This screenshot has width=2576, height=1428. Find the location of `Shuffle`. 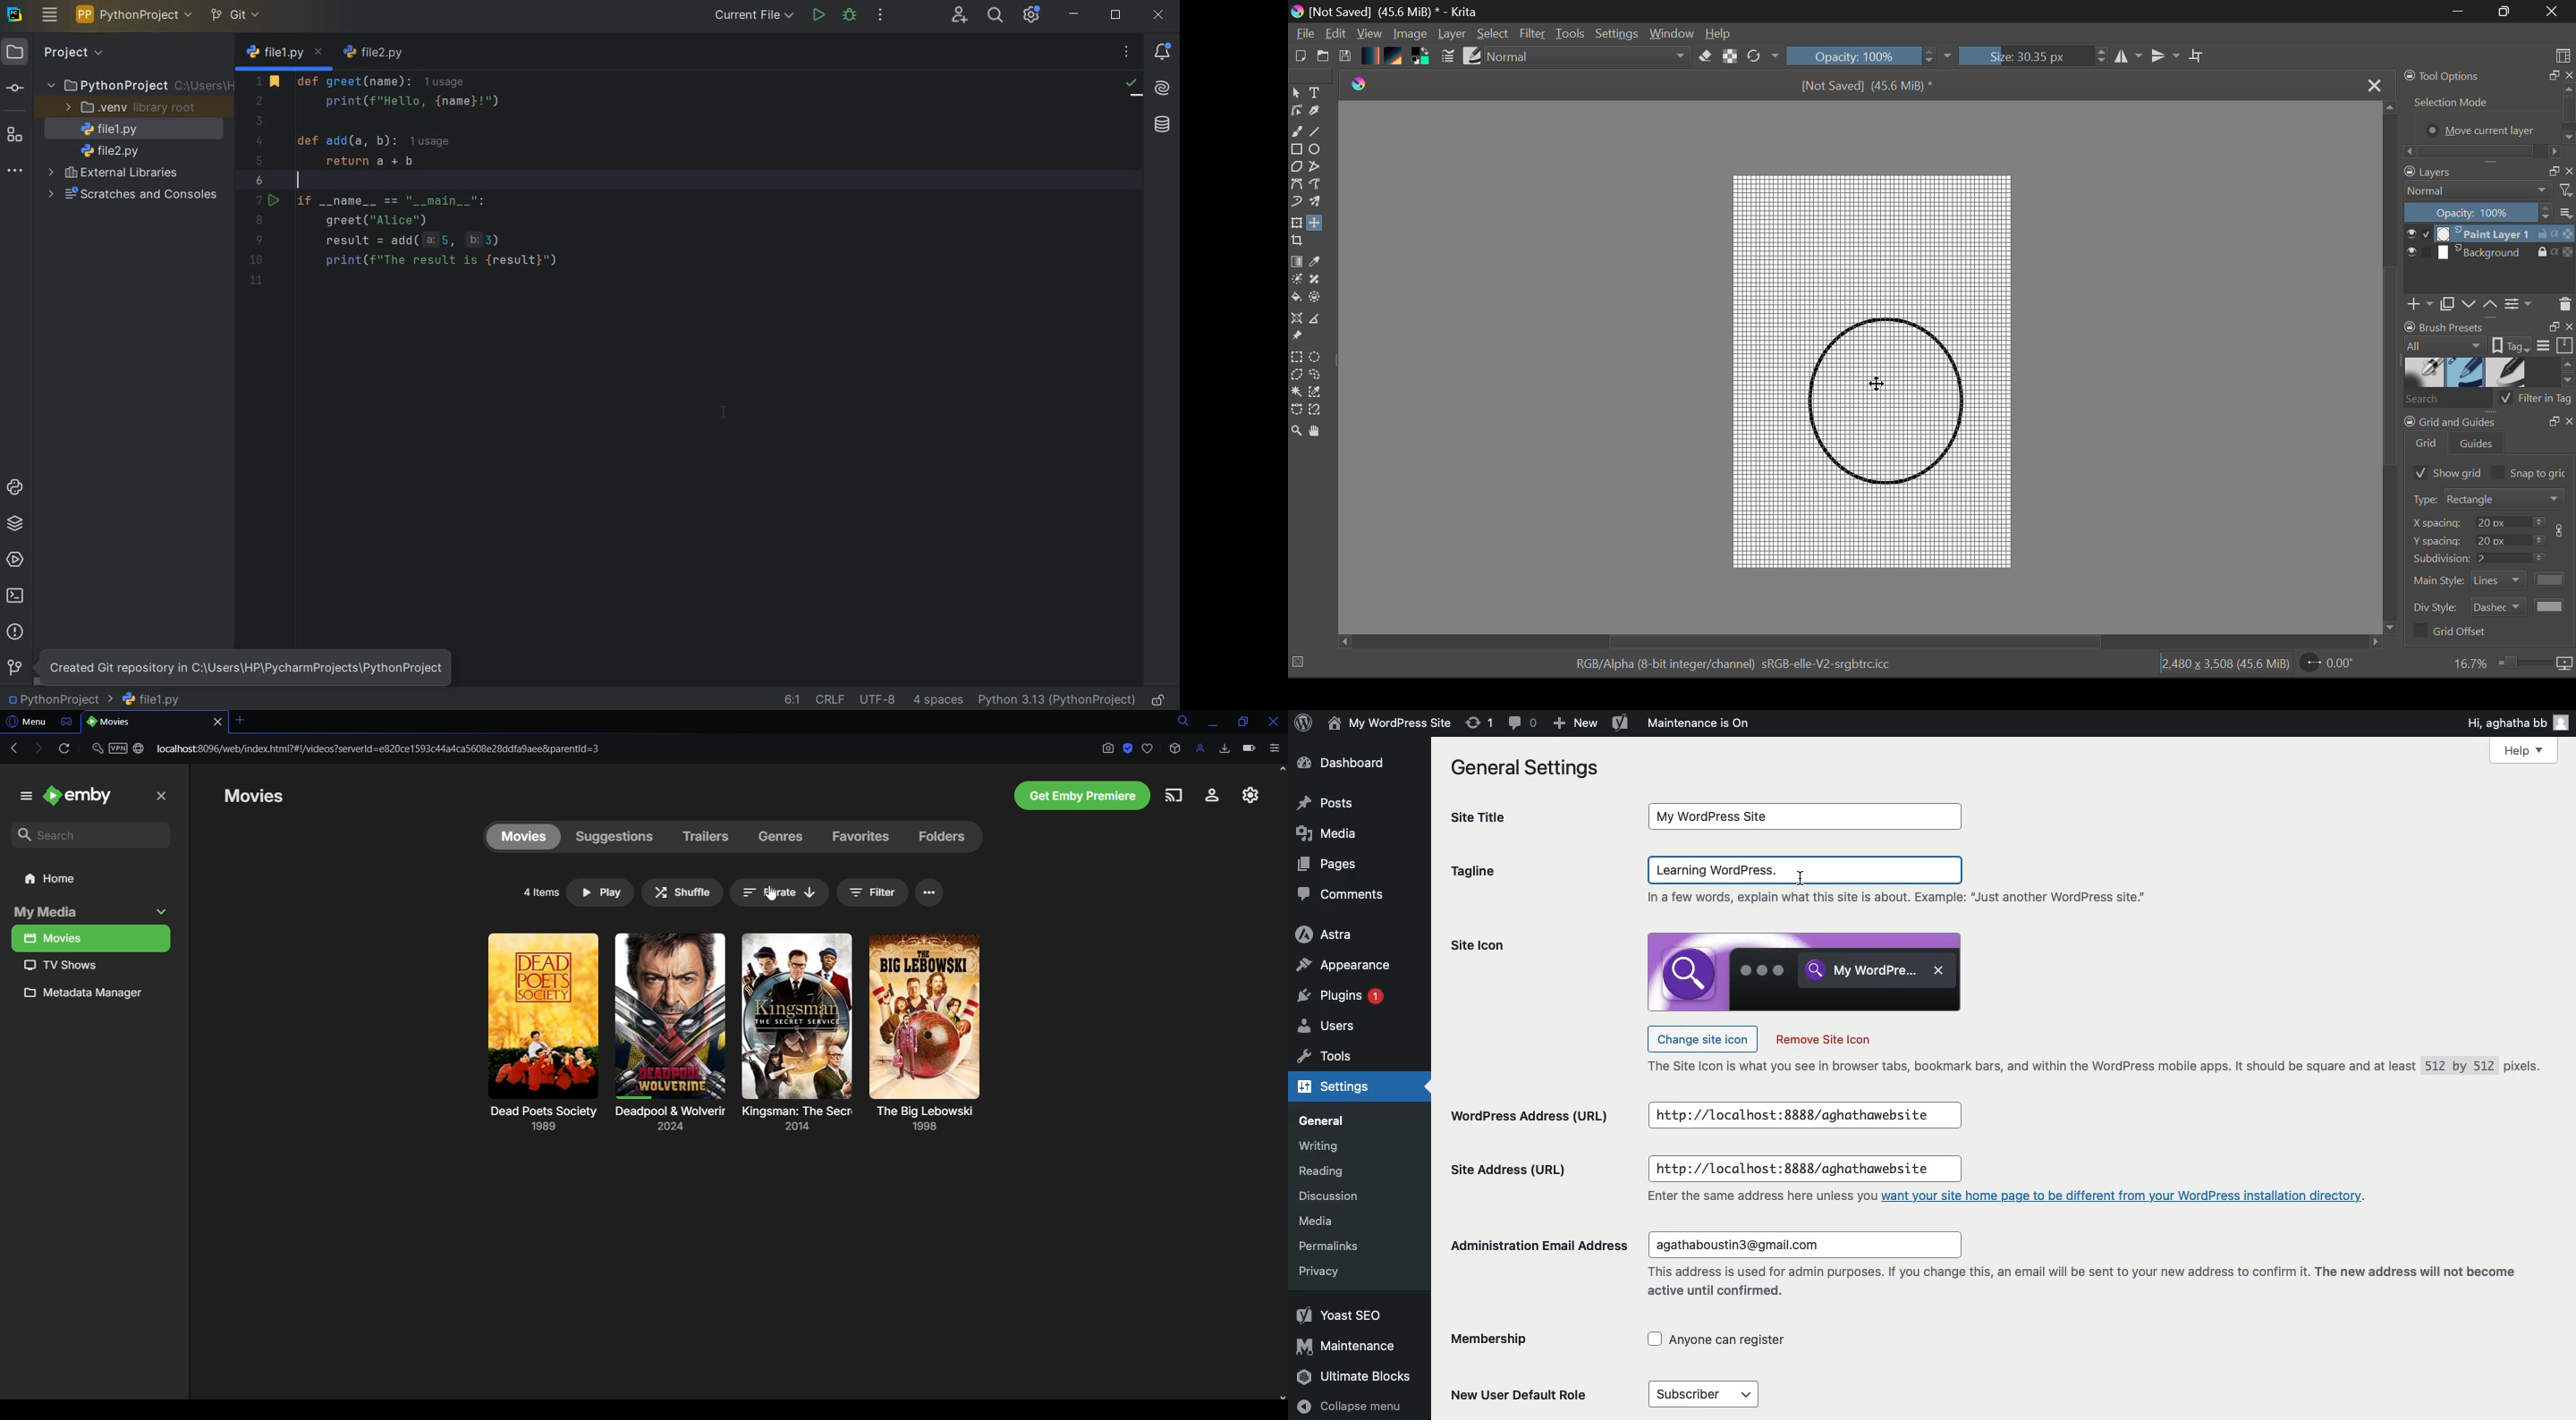

Shuffle is located at coordinates (682, 893).